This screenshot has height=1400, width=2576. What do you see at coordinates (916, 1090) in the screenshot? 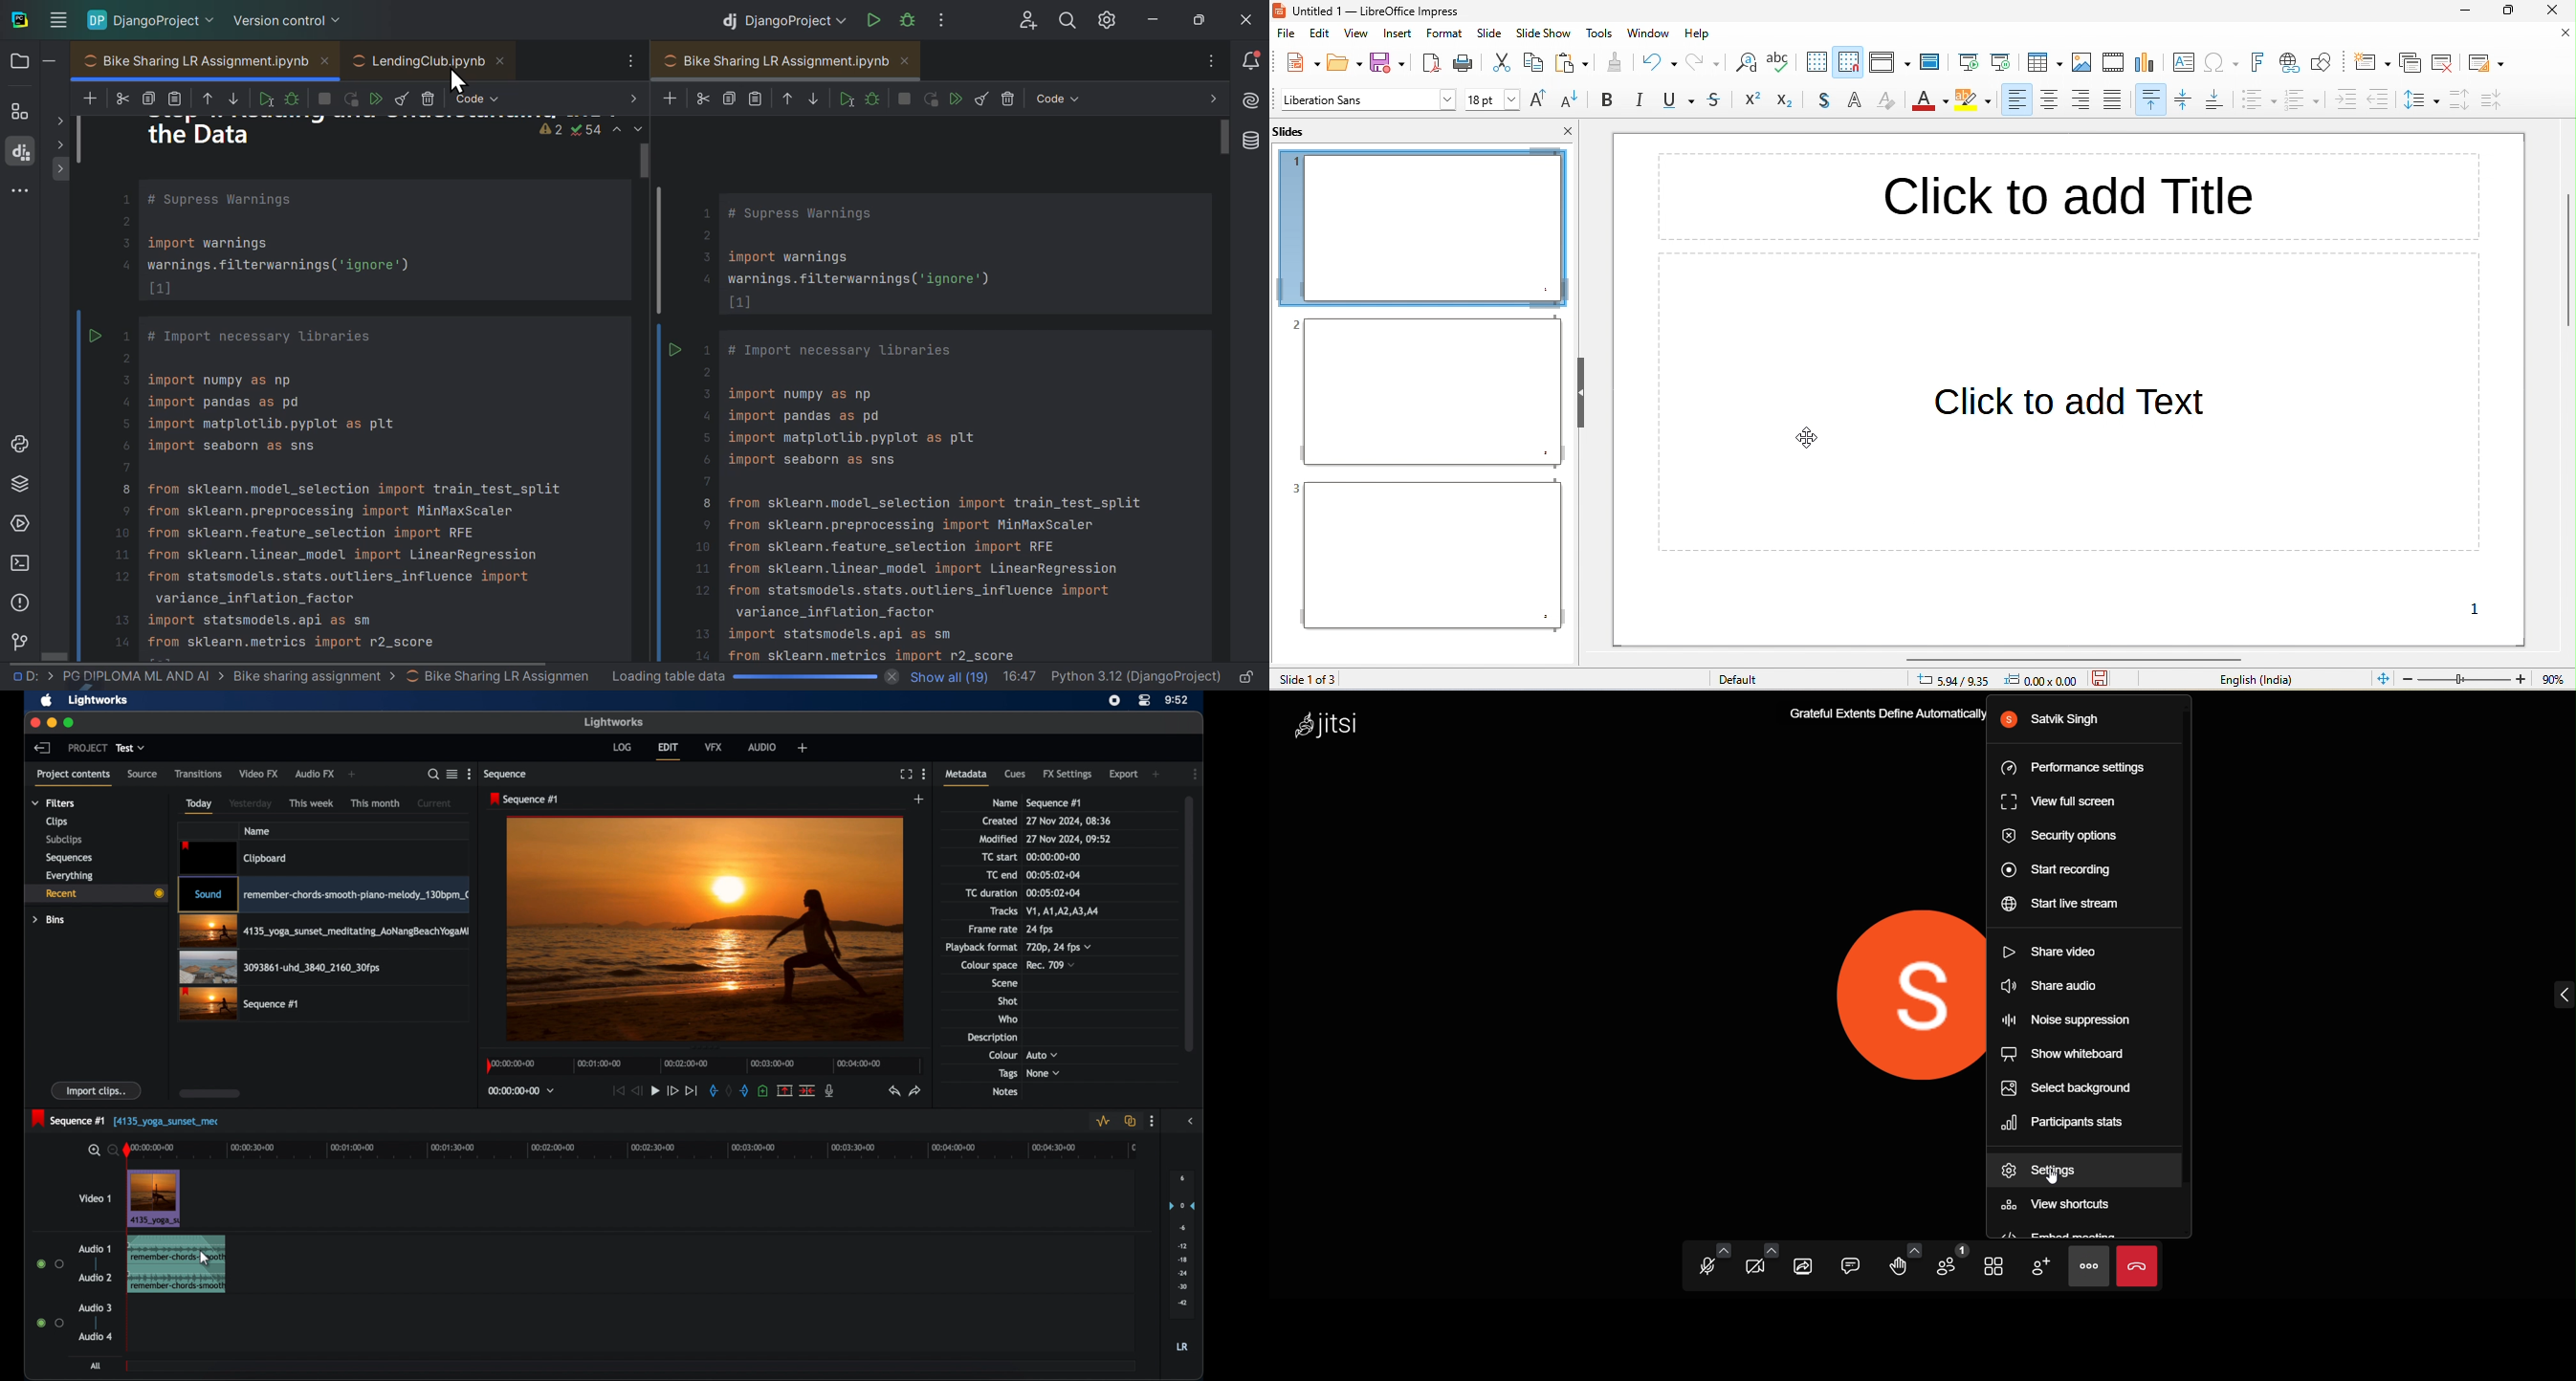
I see `redo` at bounding box center [916, 1090].